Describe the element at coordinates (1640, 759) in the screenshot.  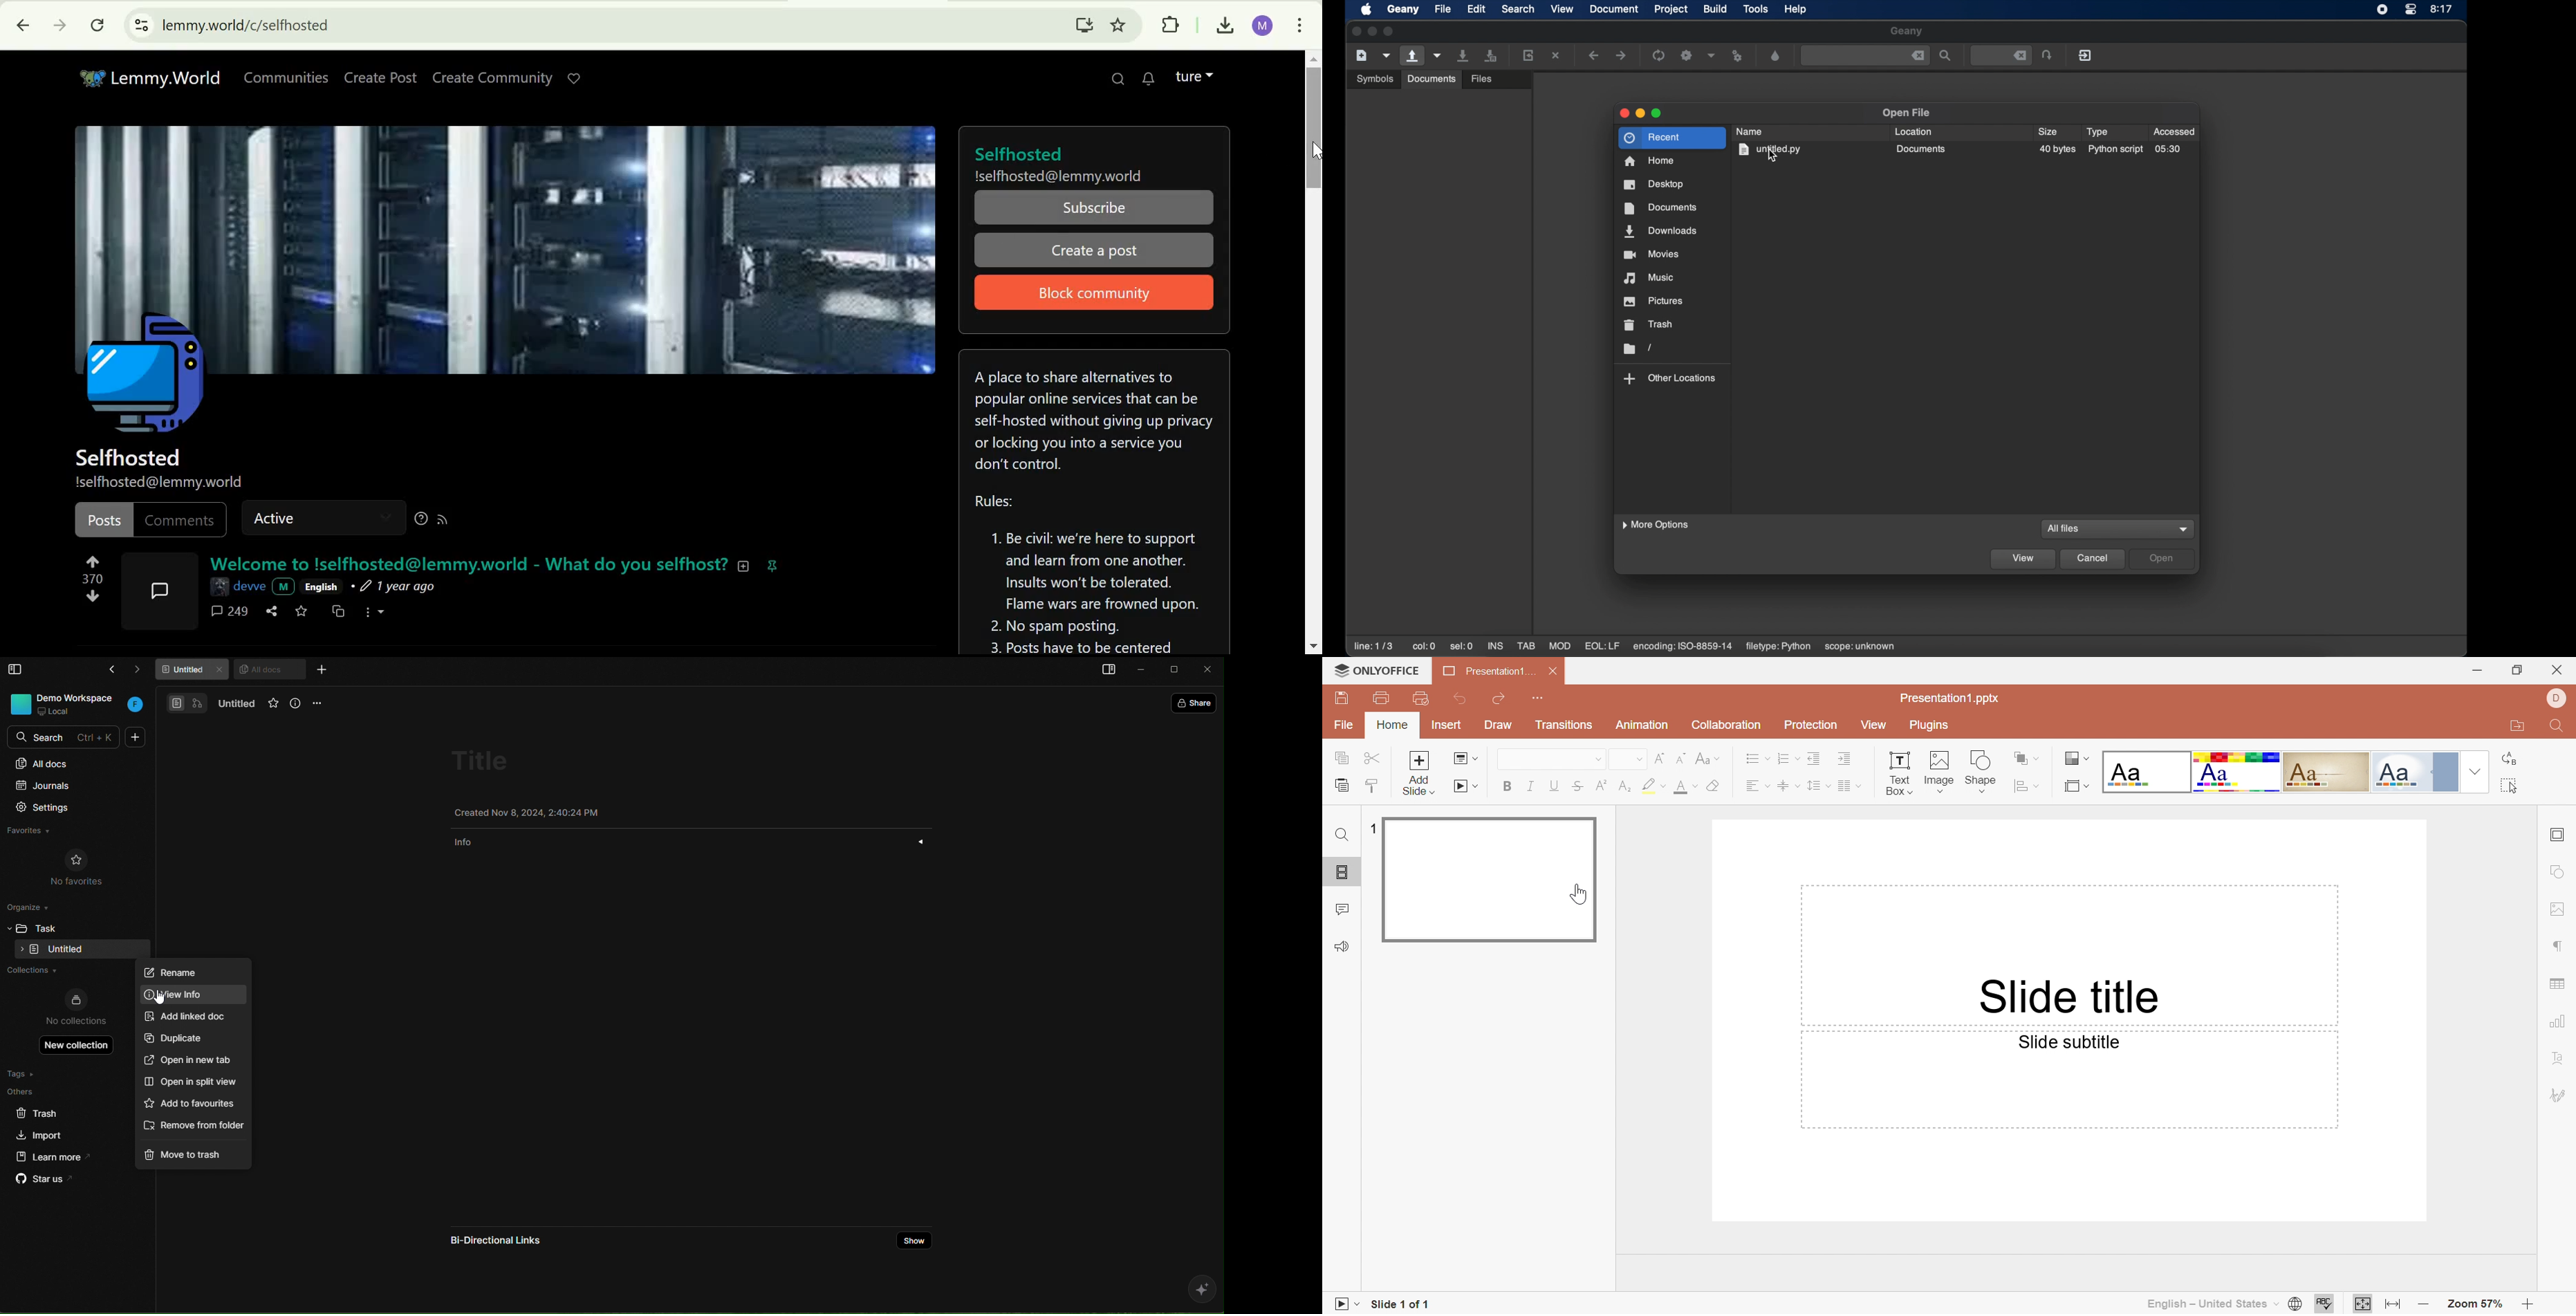
I see `Drop Down` at that location.